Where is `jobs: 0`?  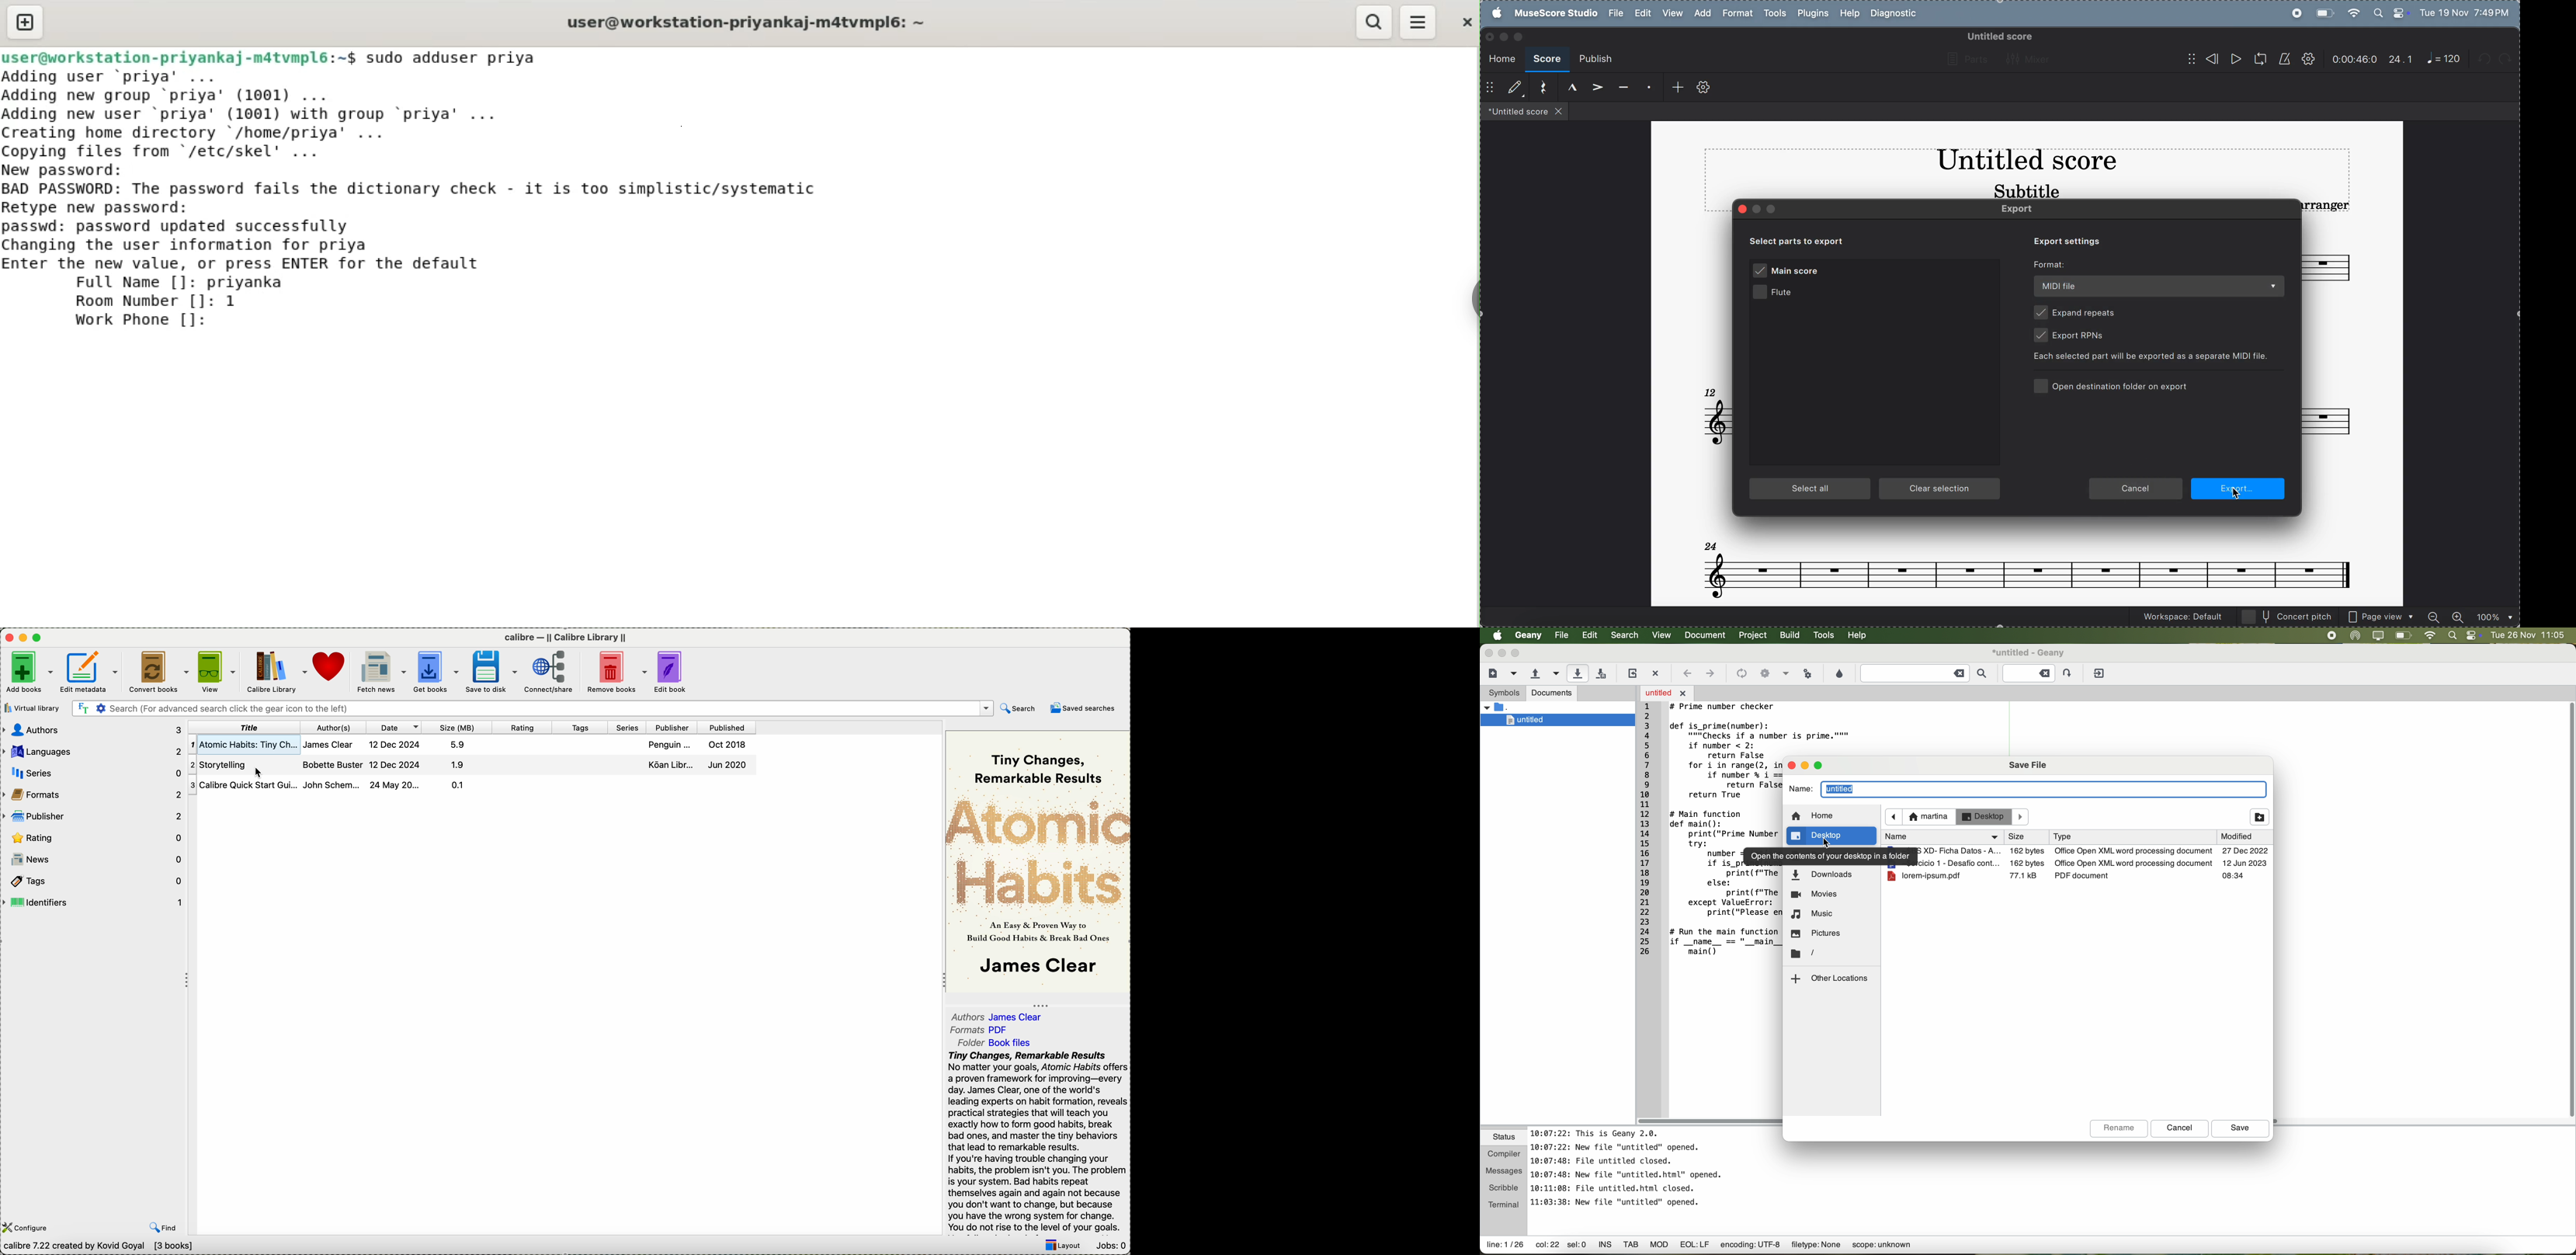 jobs: 0 is located at coordinates (1110, 1245).